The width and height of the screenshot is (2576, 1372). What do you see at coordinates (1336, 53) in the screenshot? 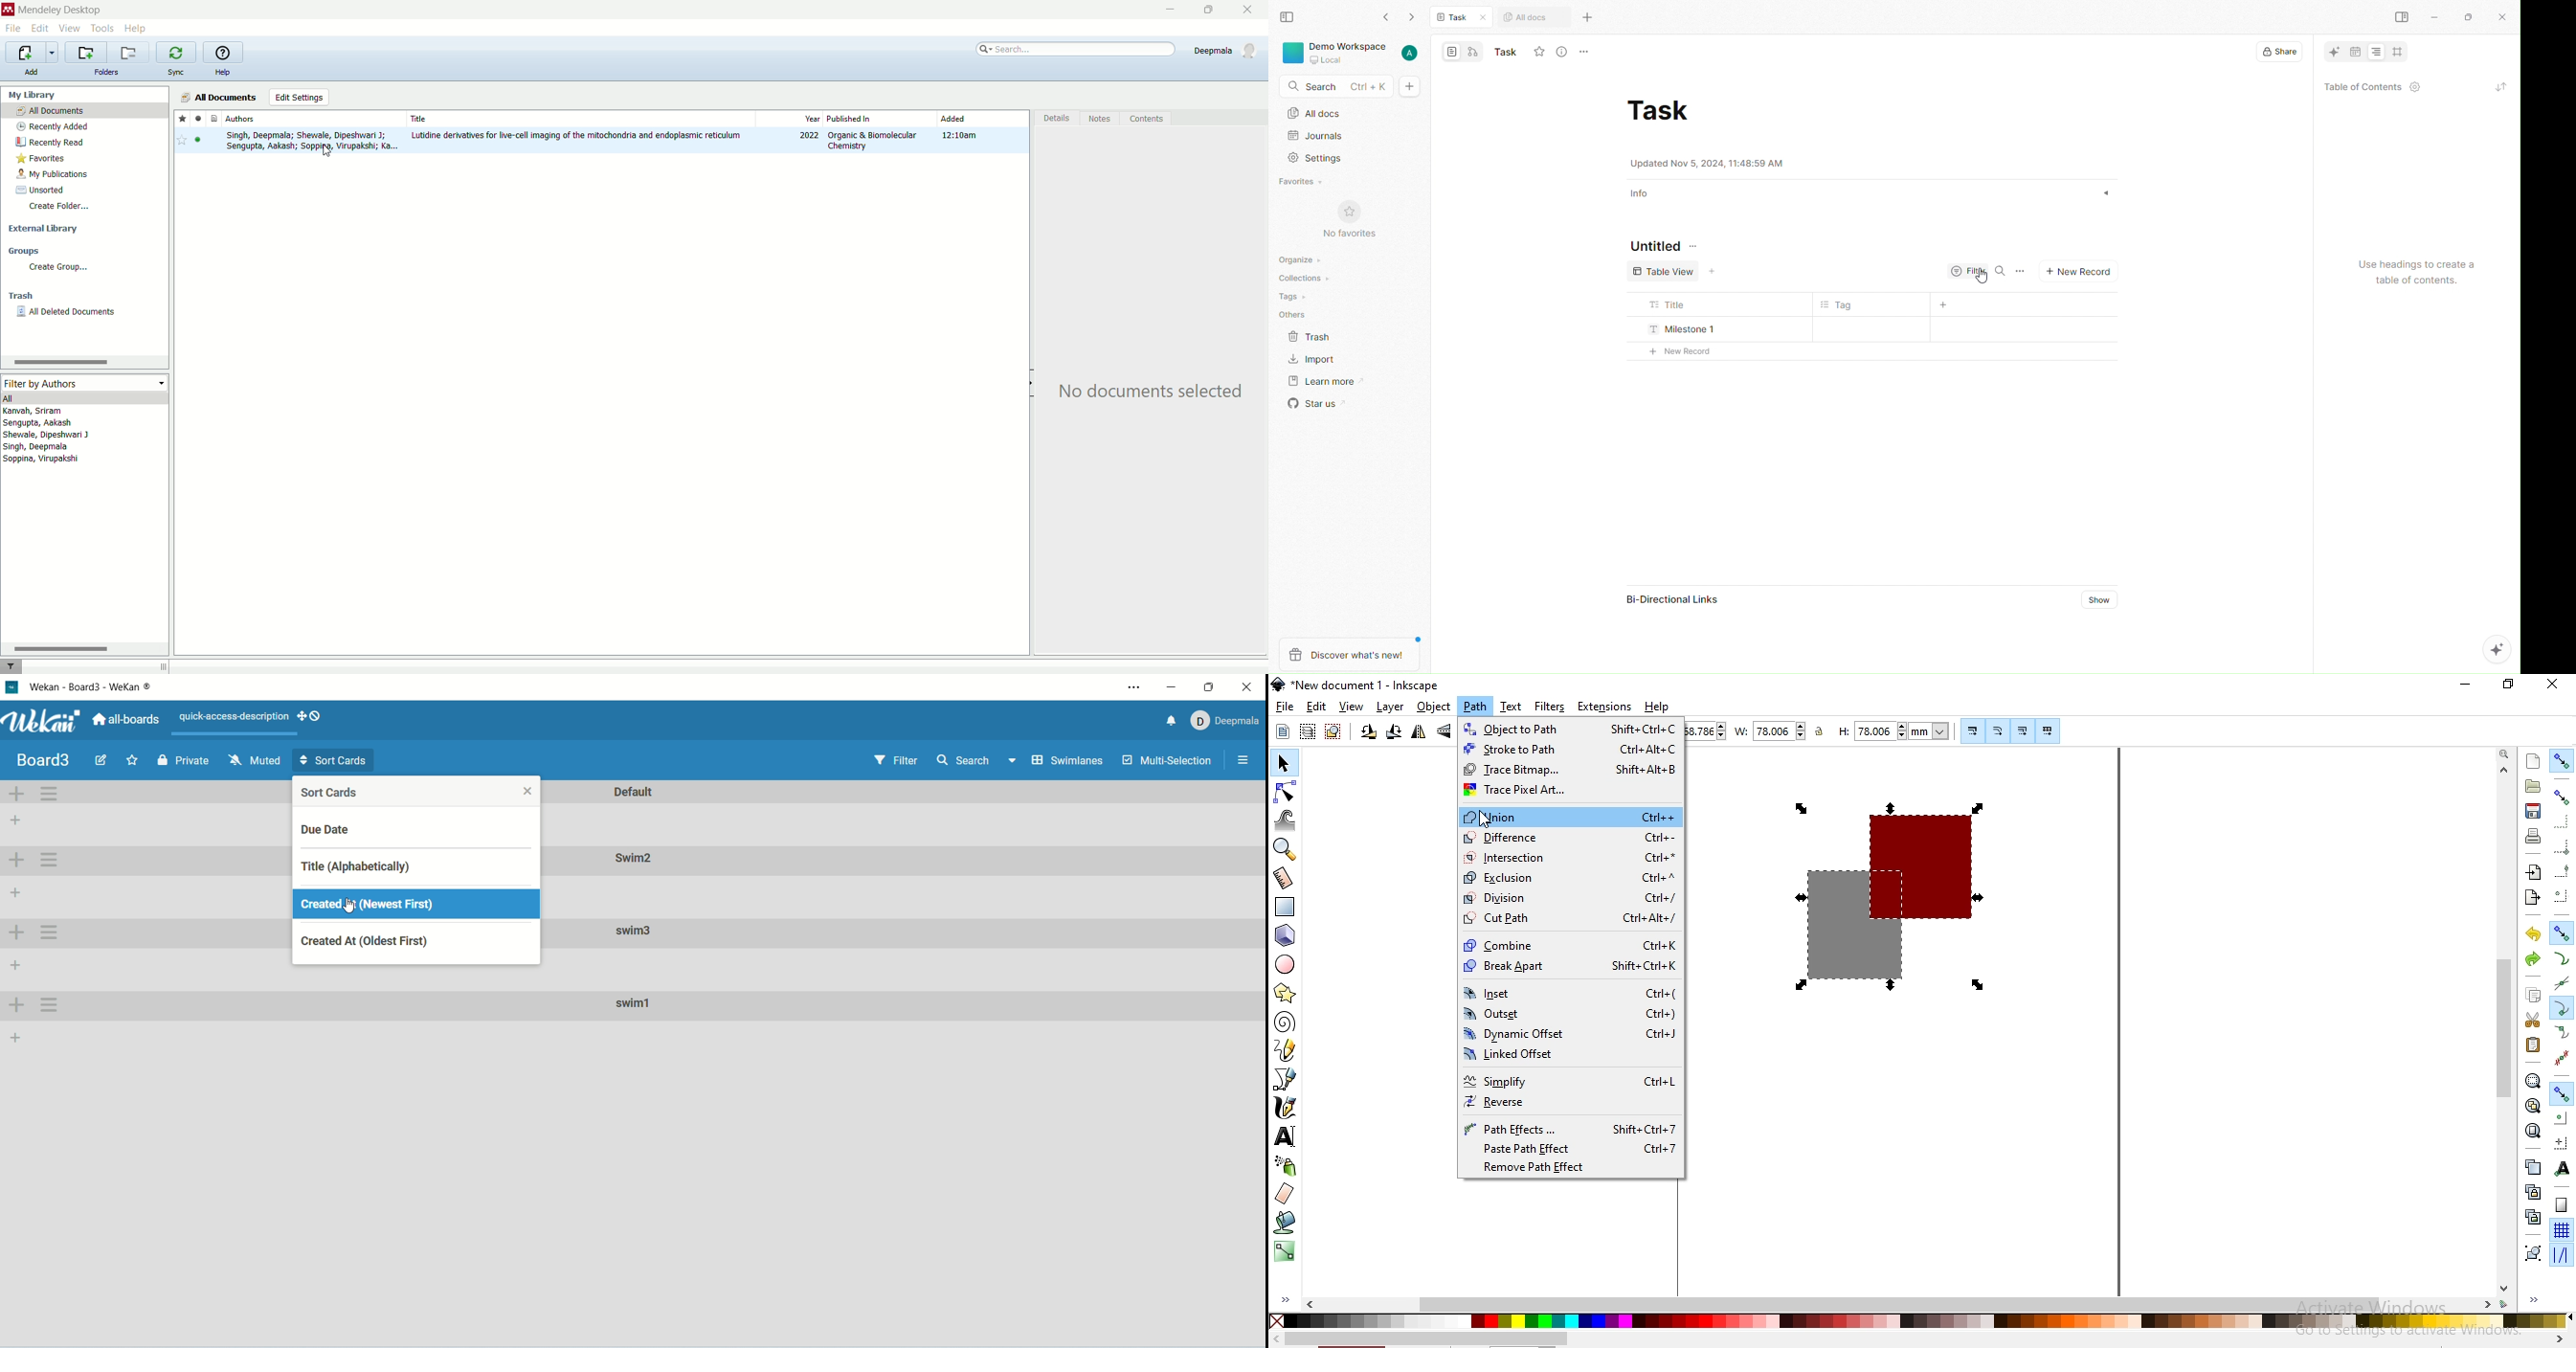
I see `Workspace, local` at bounding box center [1336, 53].